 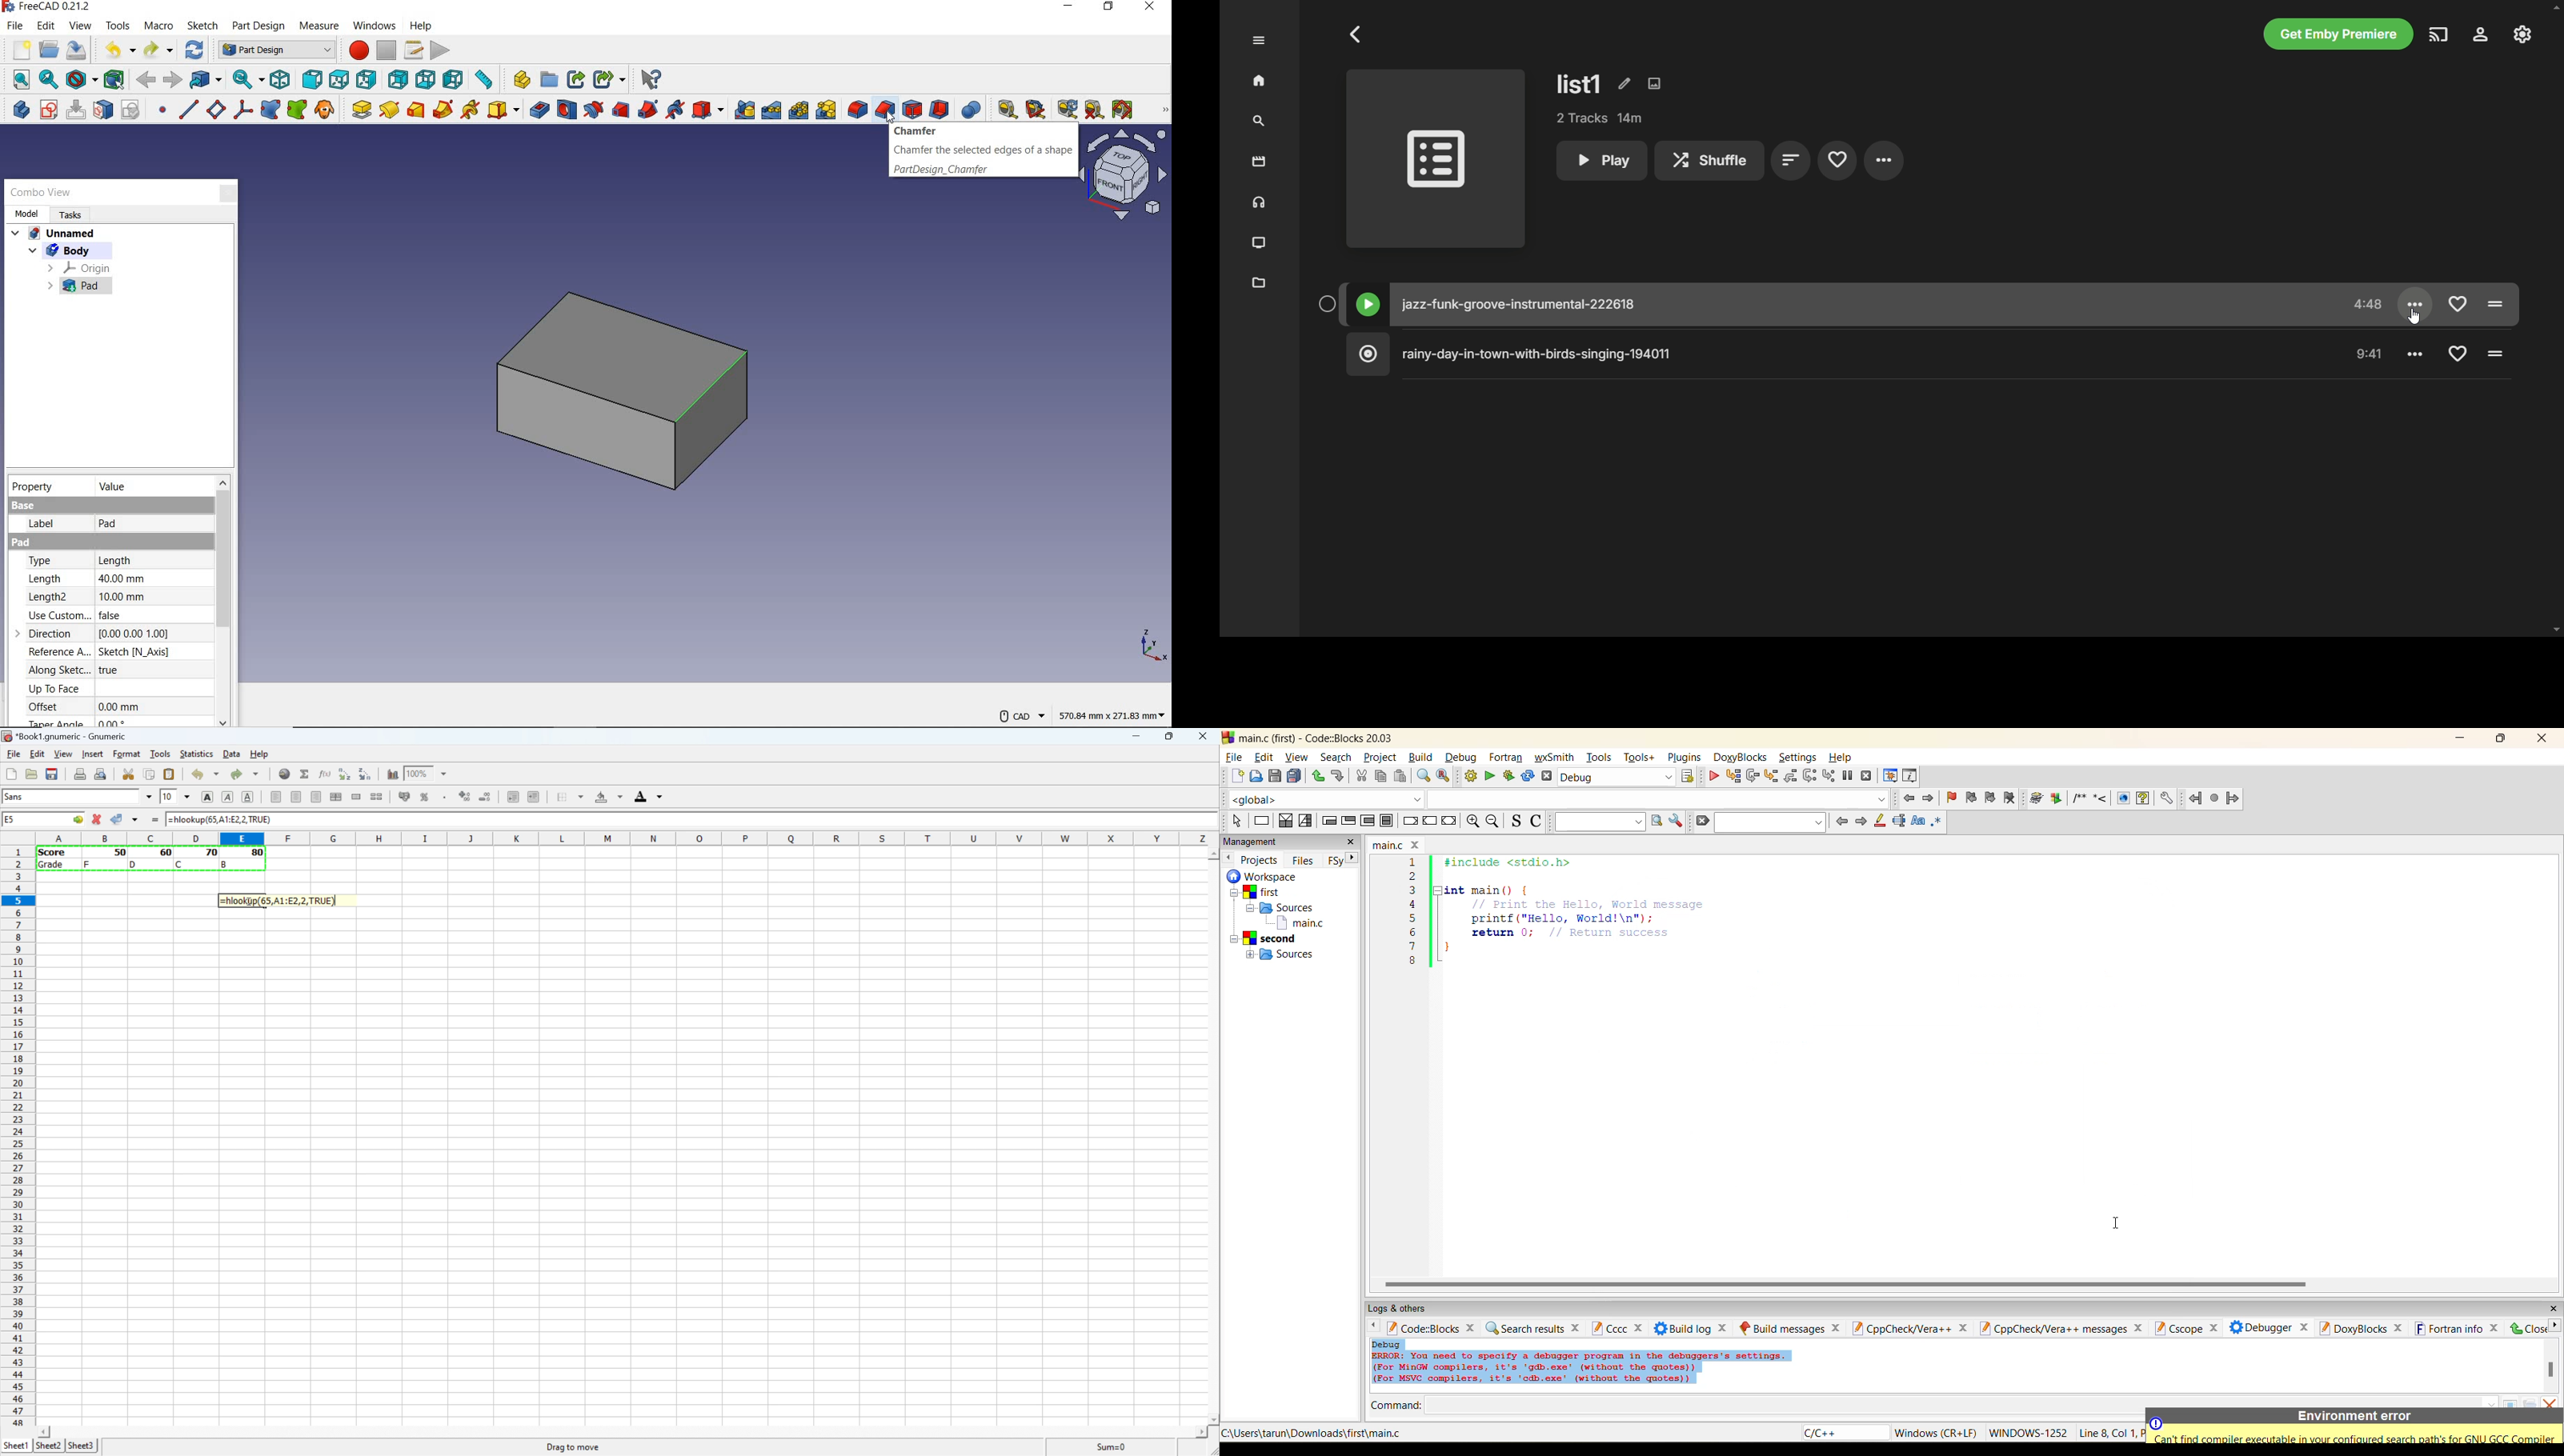 I want to click on settings, so click(x=2166, y=799).